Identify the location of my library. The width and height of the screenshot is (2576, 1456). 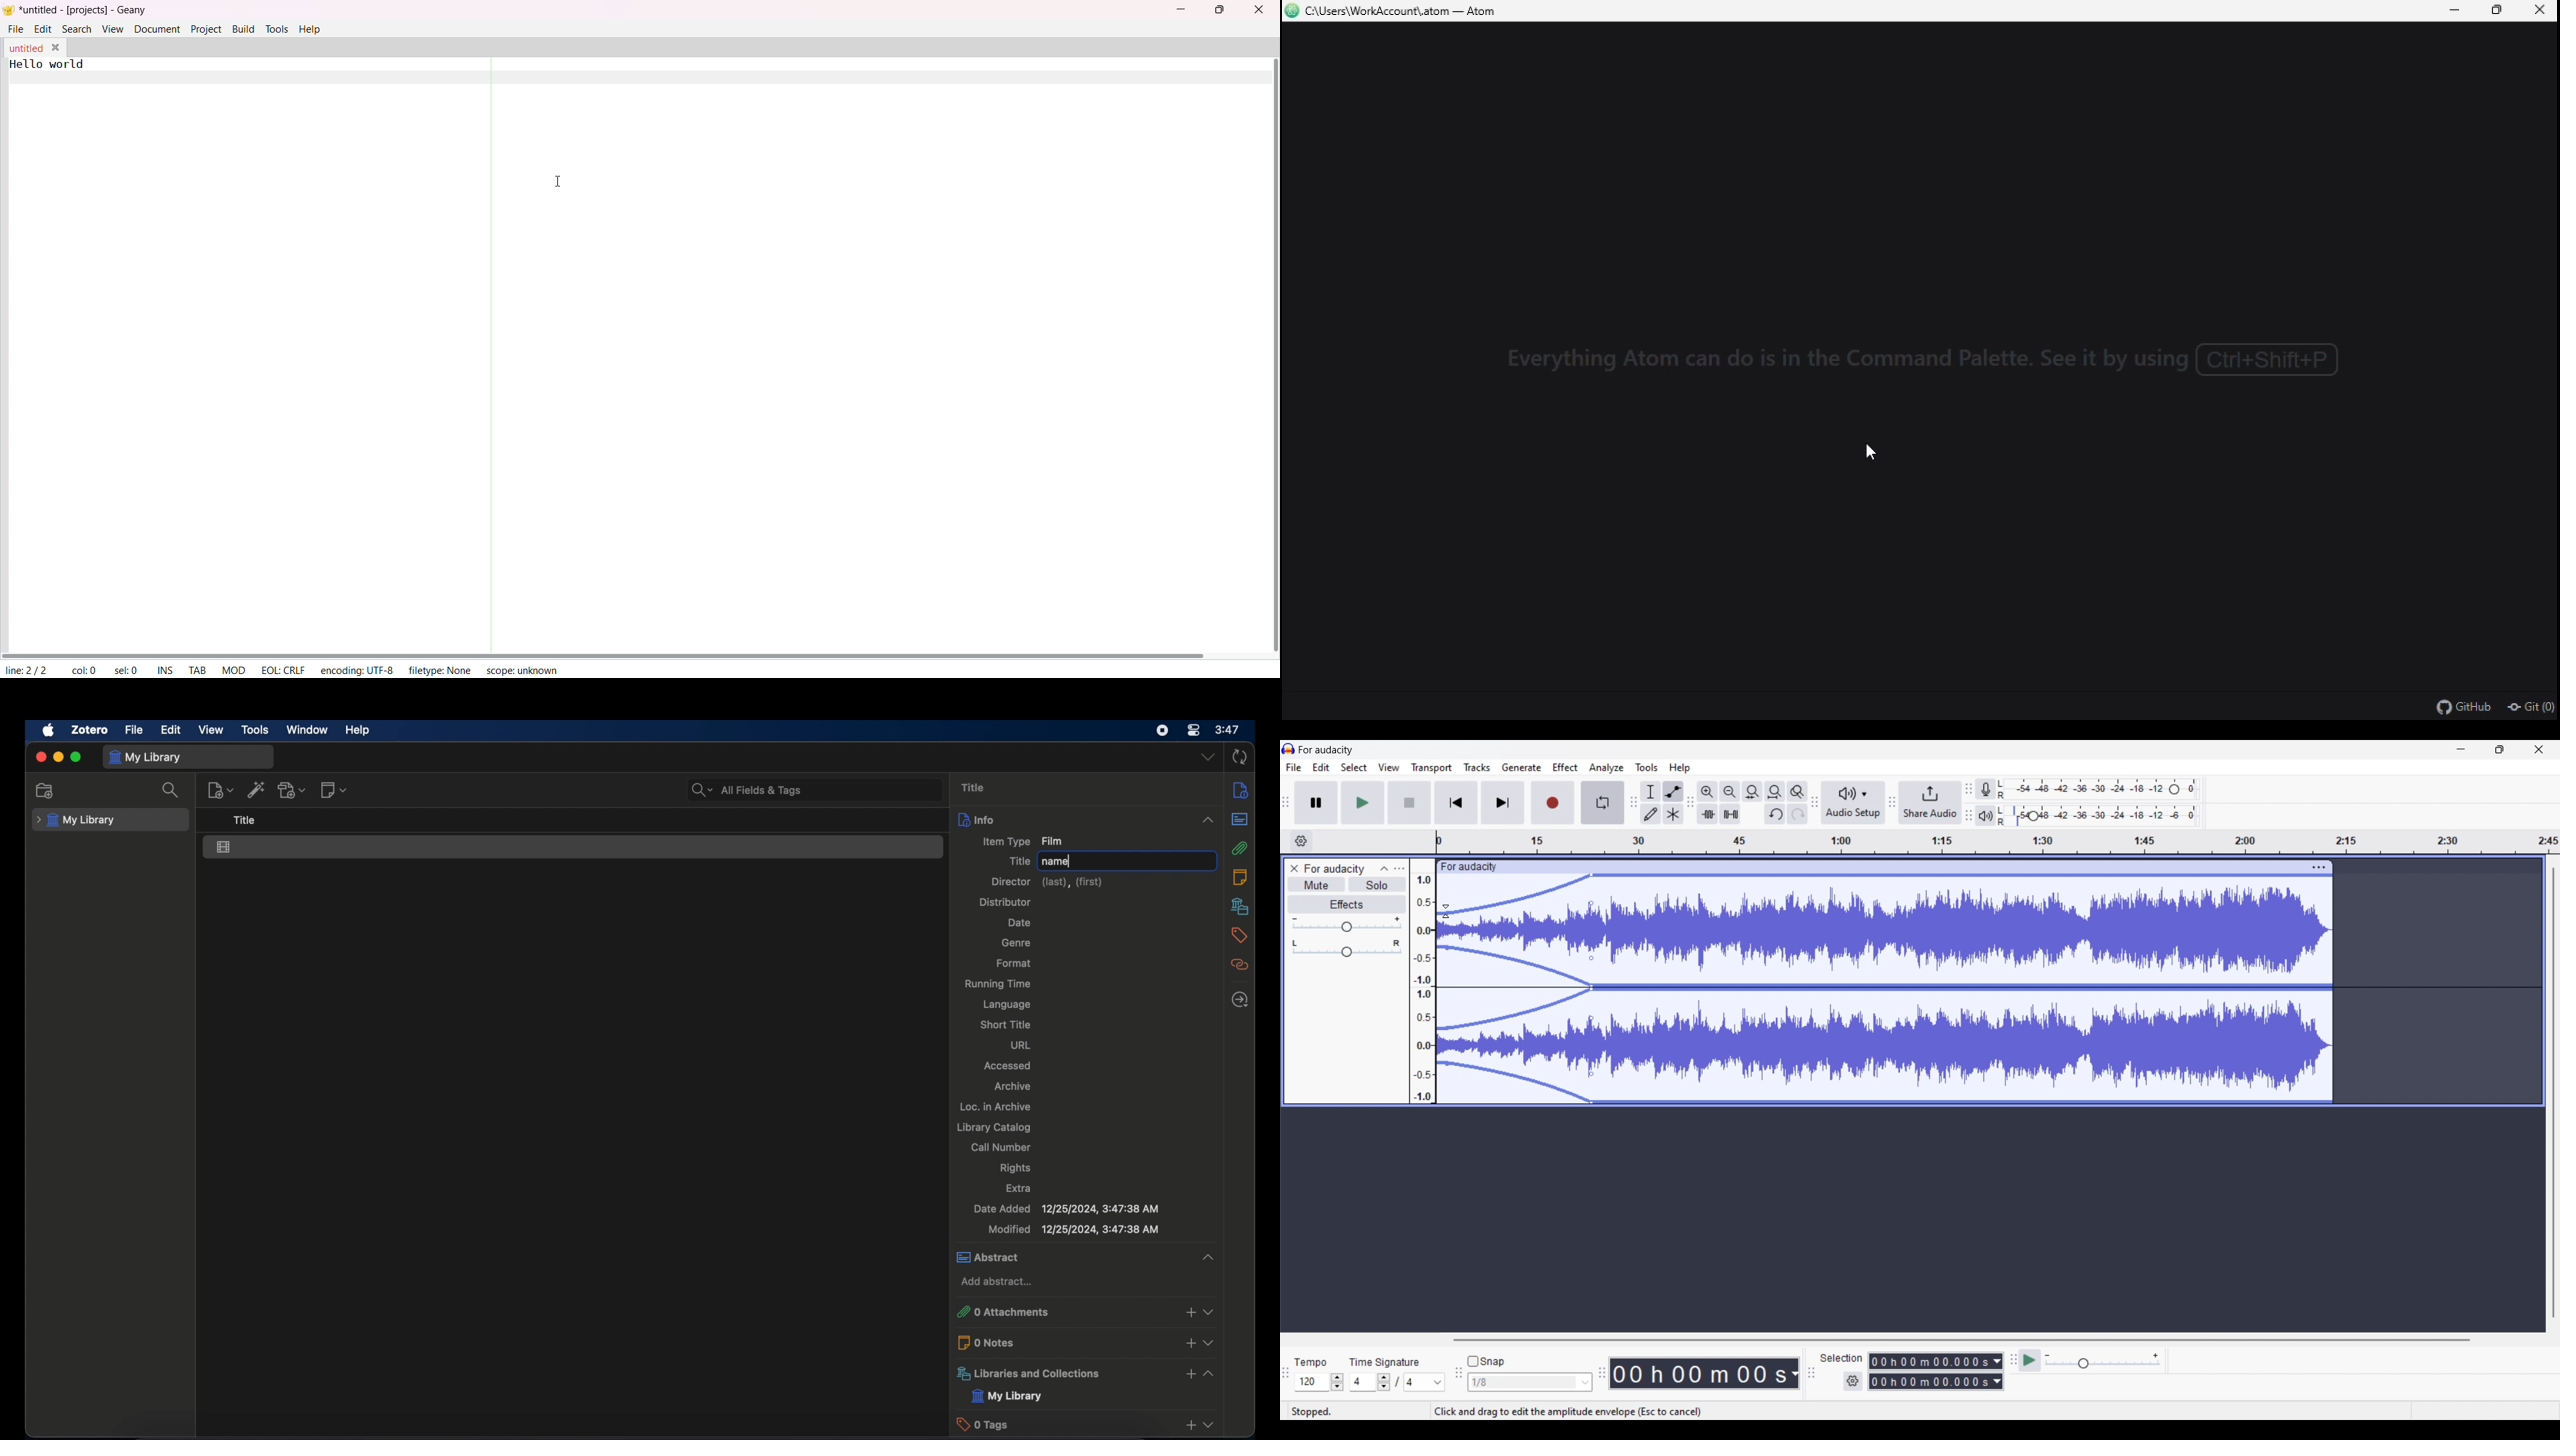
(75, 820).